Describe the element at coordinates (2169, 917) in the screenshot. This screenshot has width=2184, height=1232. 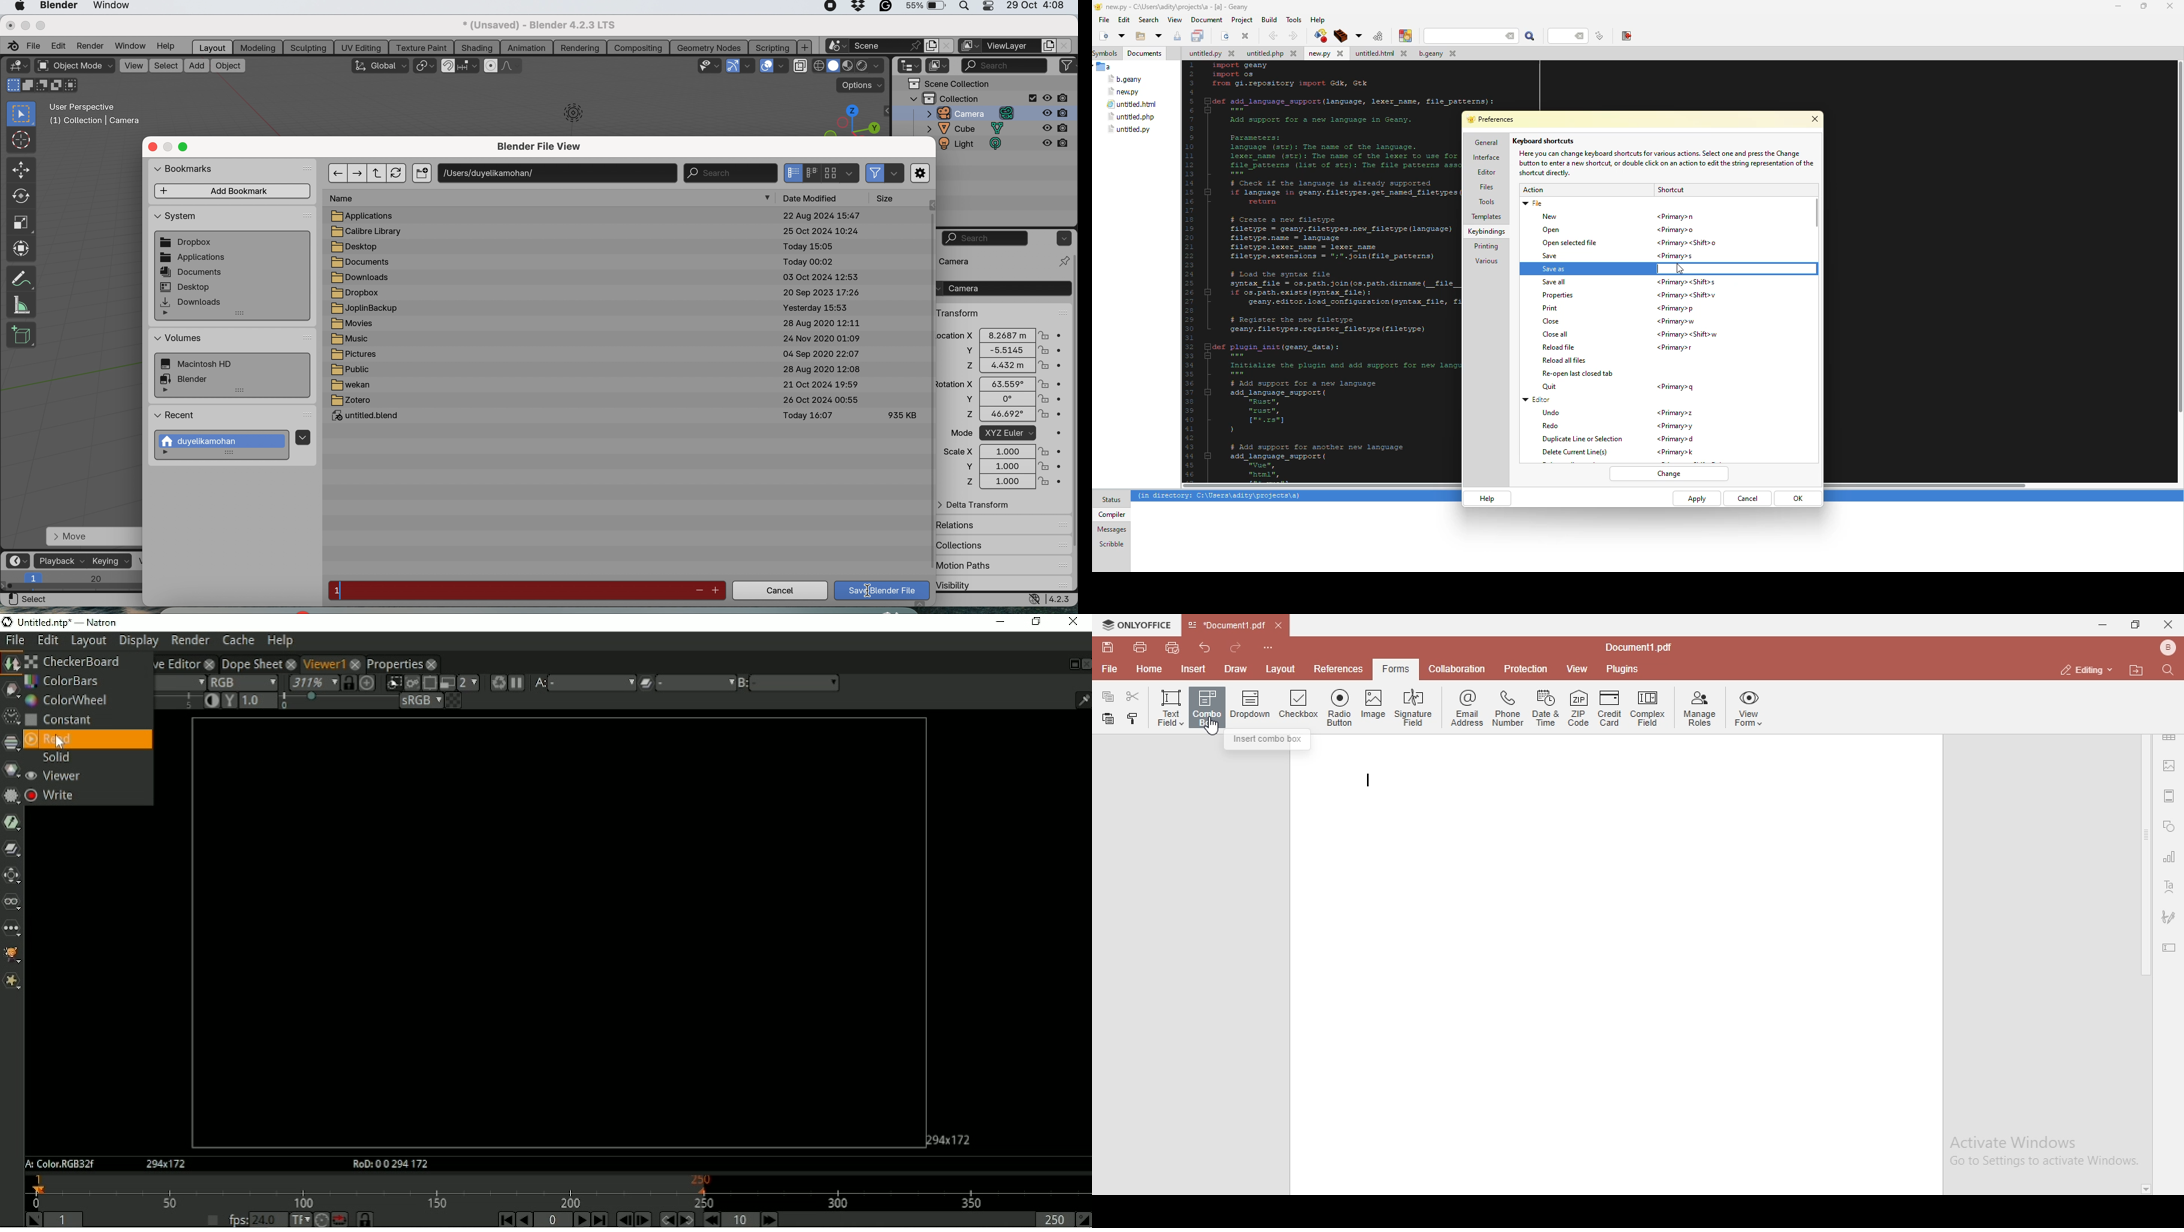
I see `signature` at that location.